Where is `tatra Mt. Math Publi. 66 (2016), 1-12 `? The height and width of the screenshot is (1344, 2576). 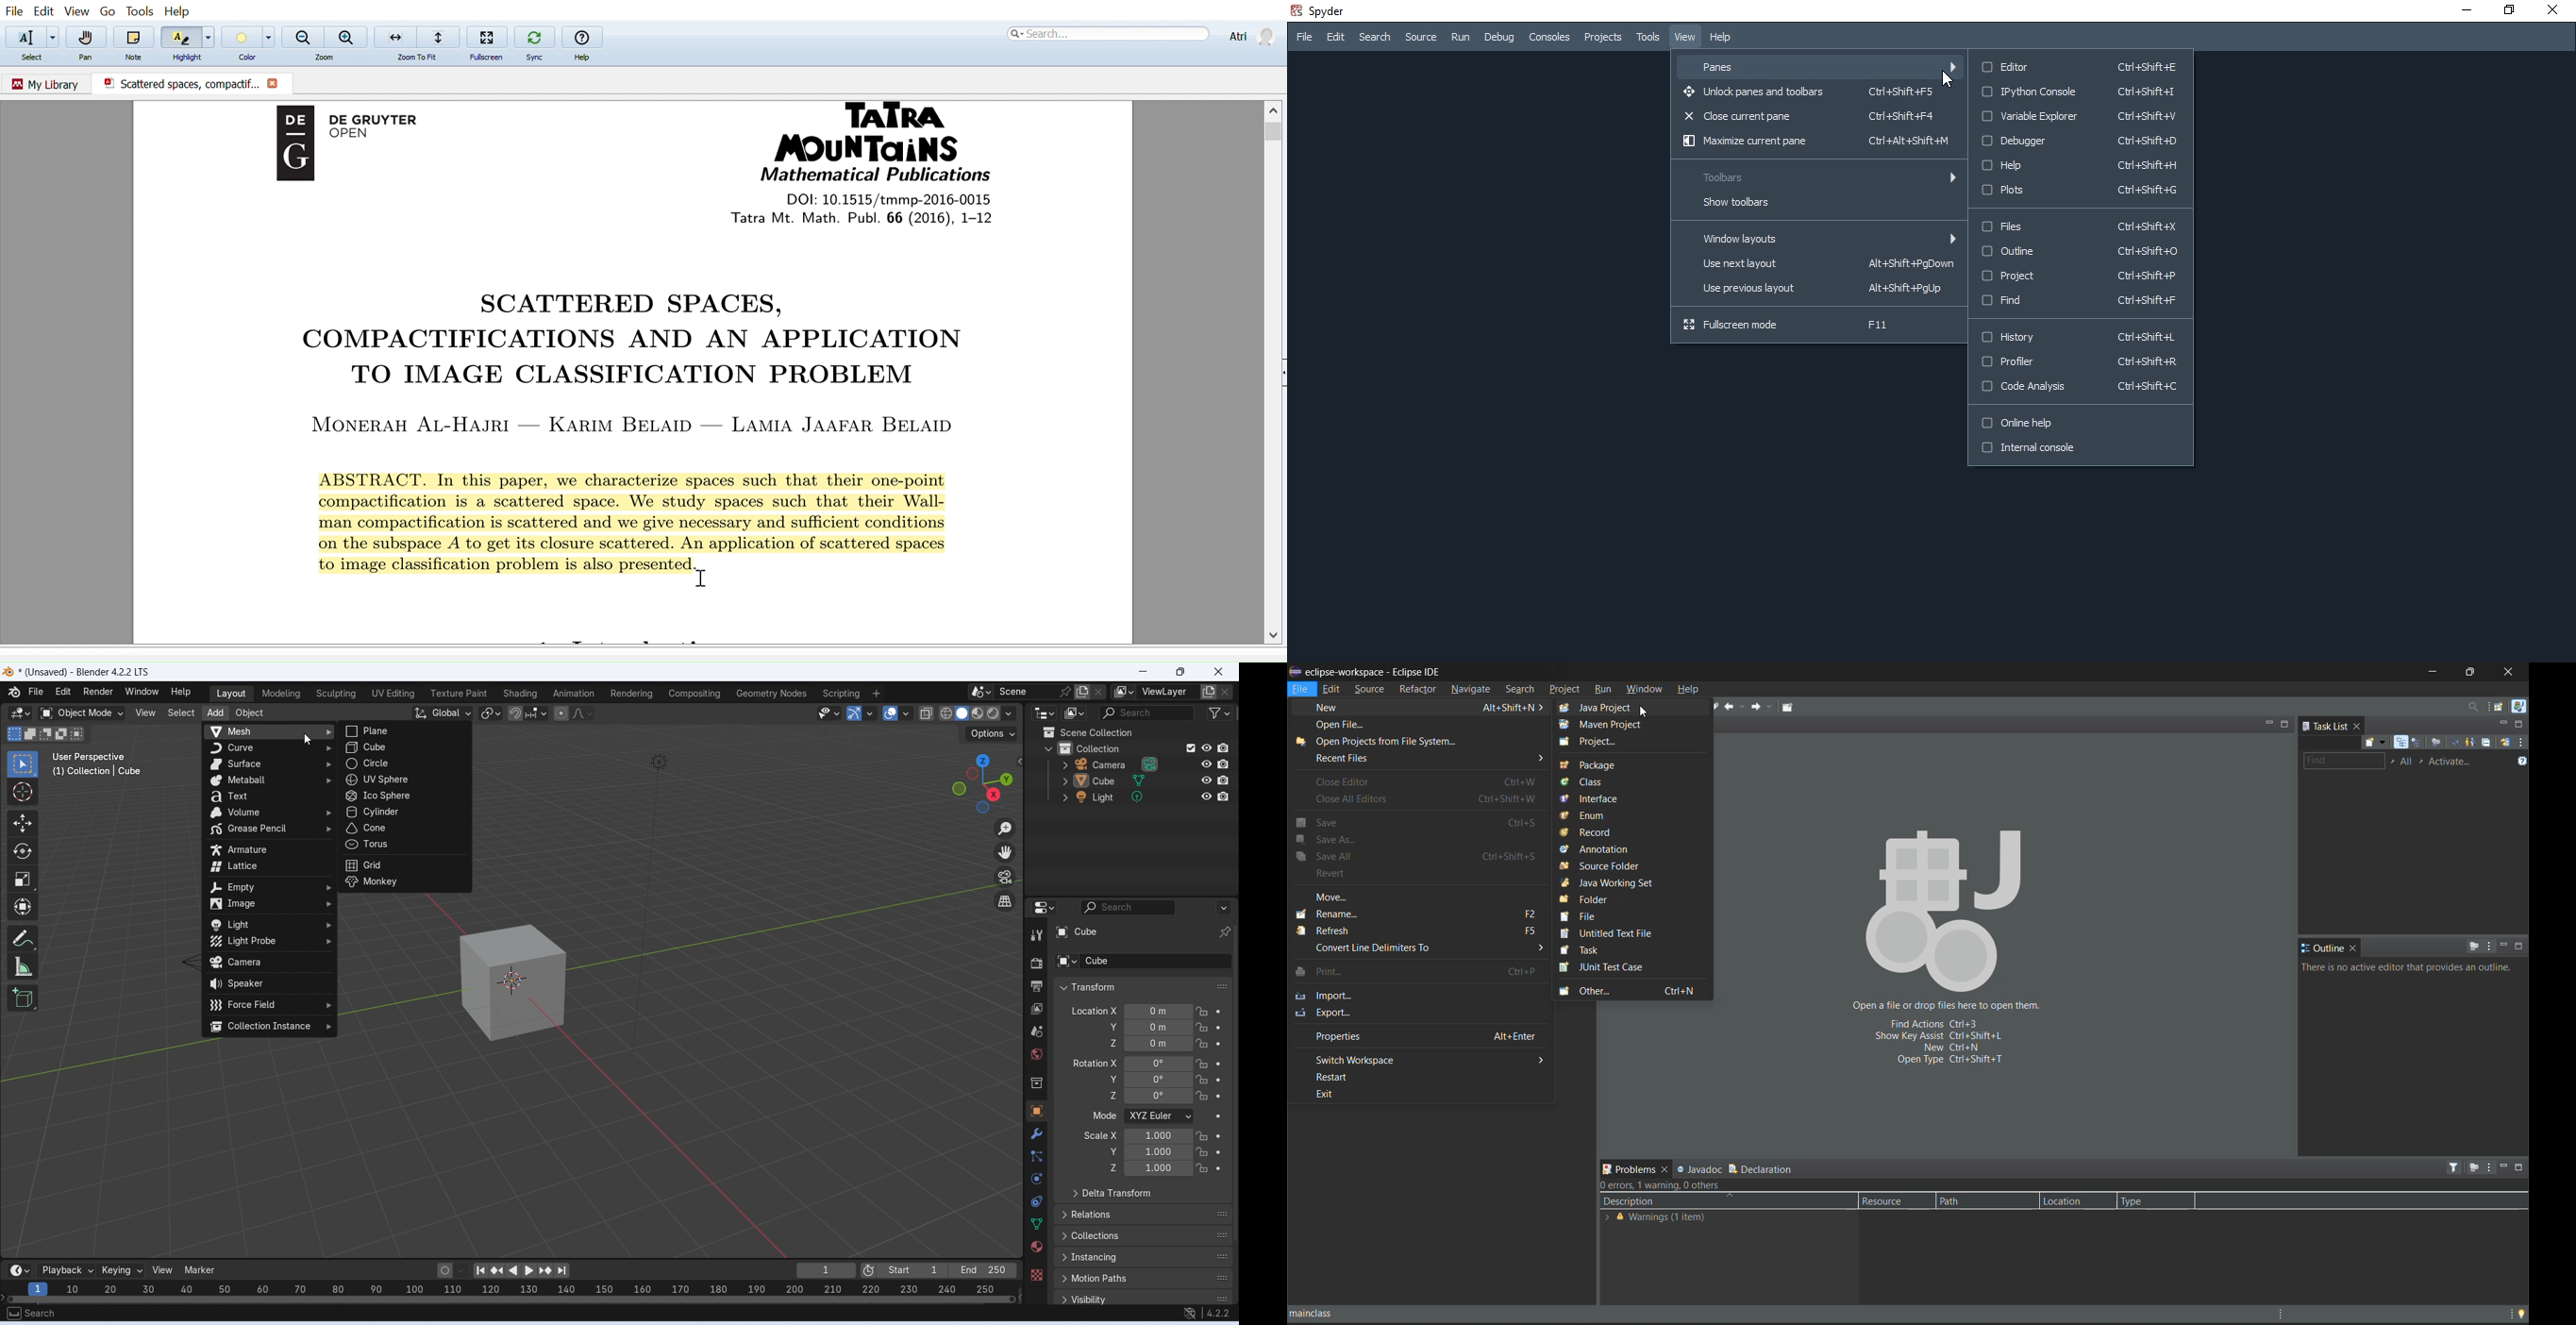 tatra Mt. Math Publi. 66 (2016), 1-12  is located at coordinates (890, 218).